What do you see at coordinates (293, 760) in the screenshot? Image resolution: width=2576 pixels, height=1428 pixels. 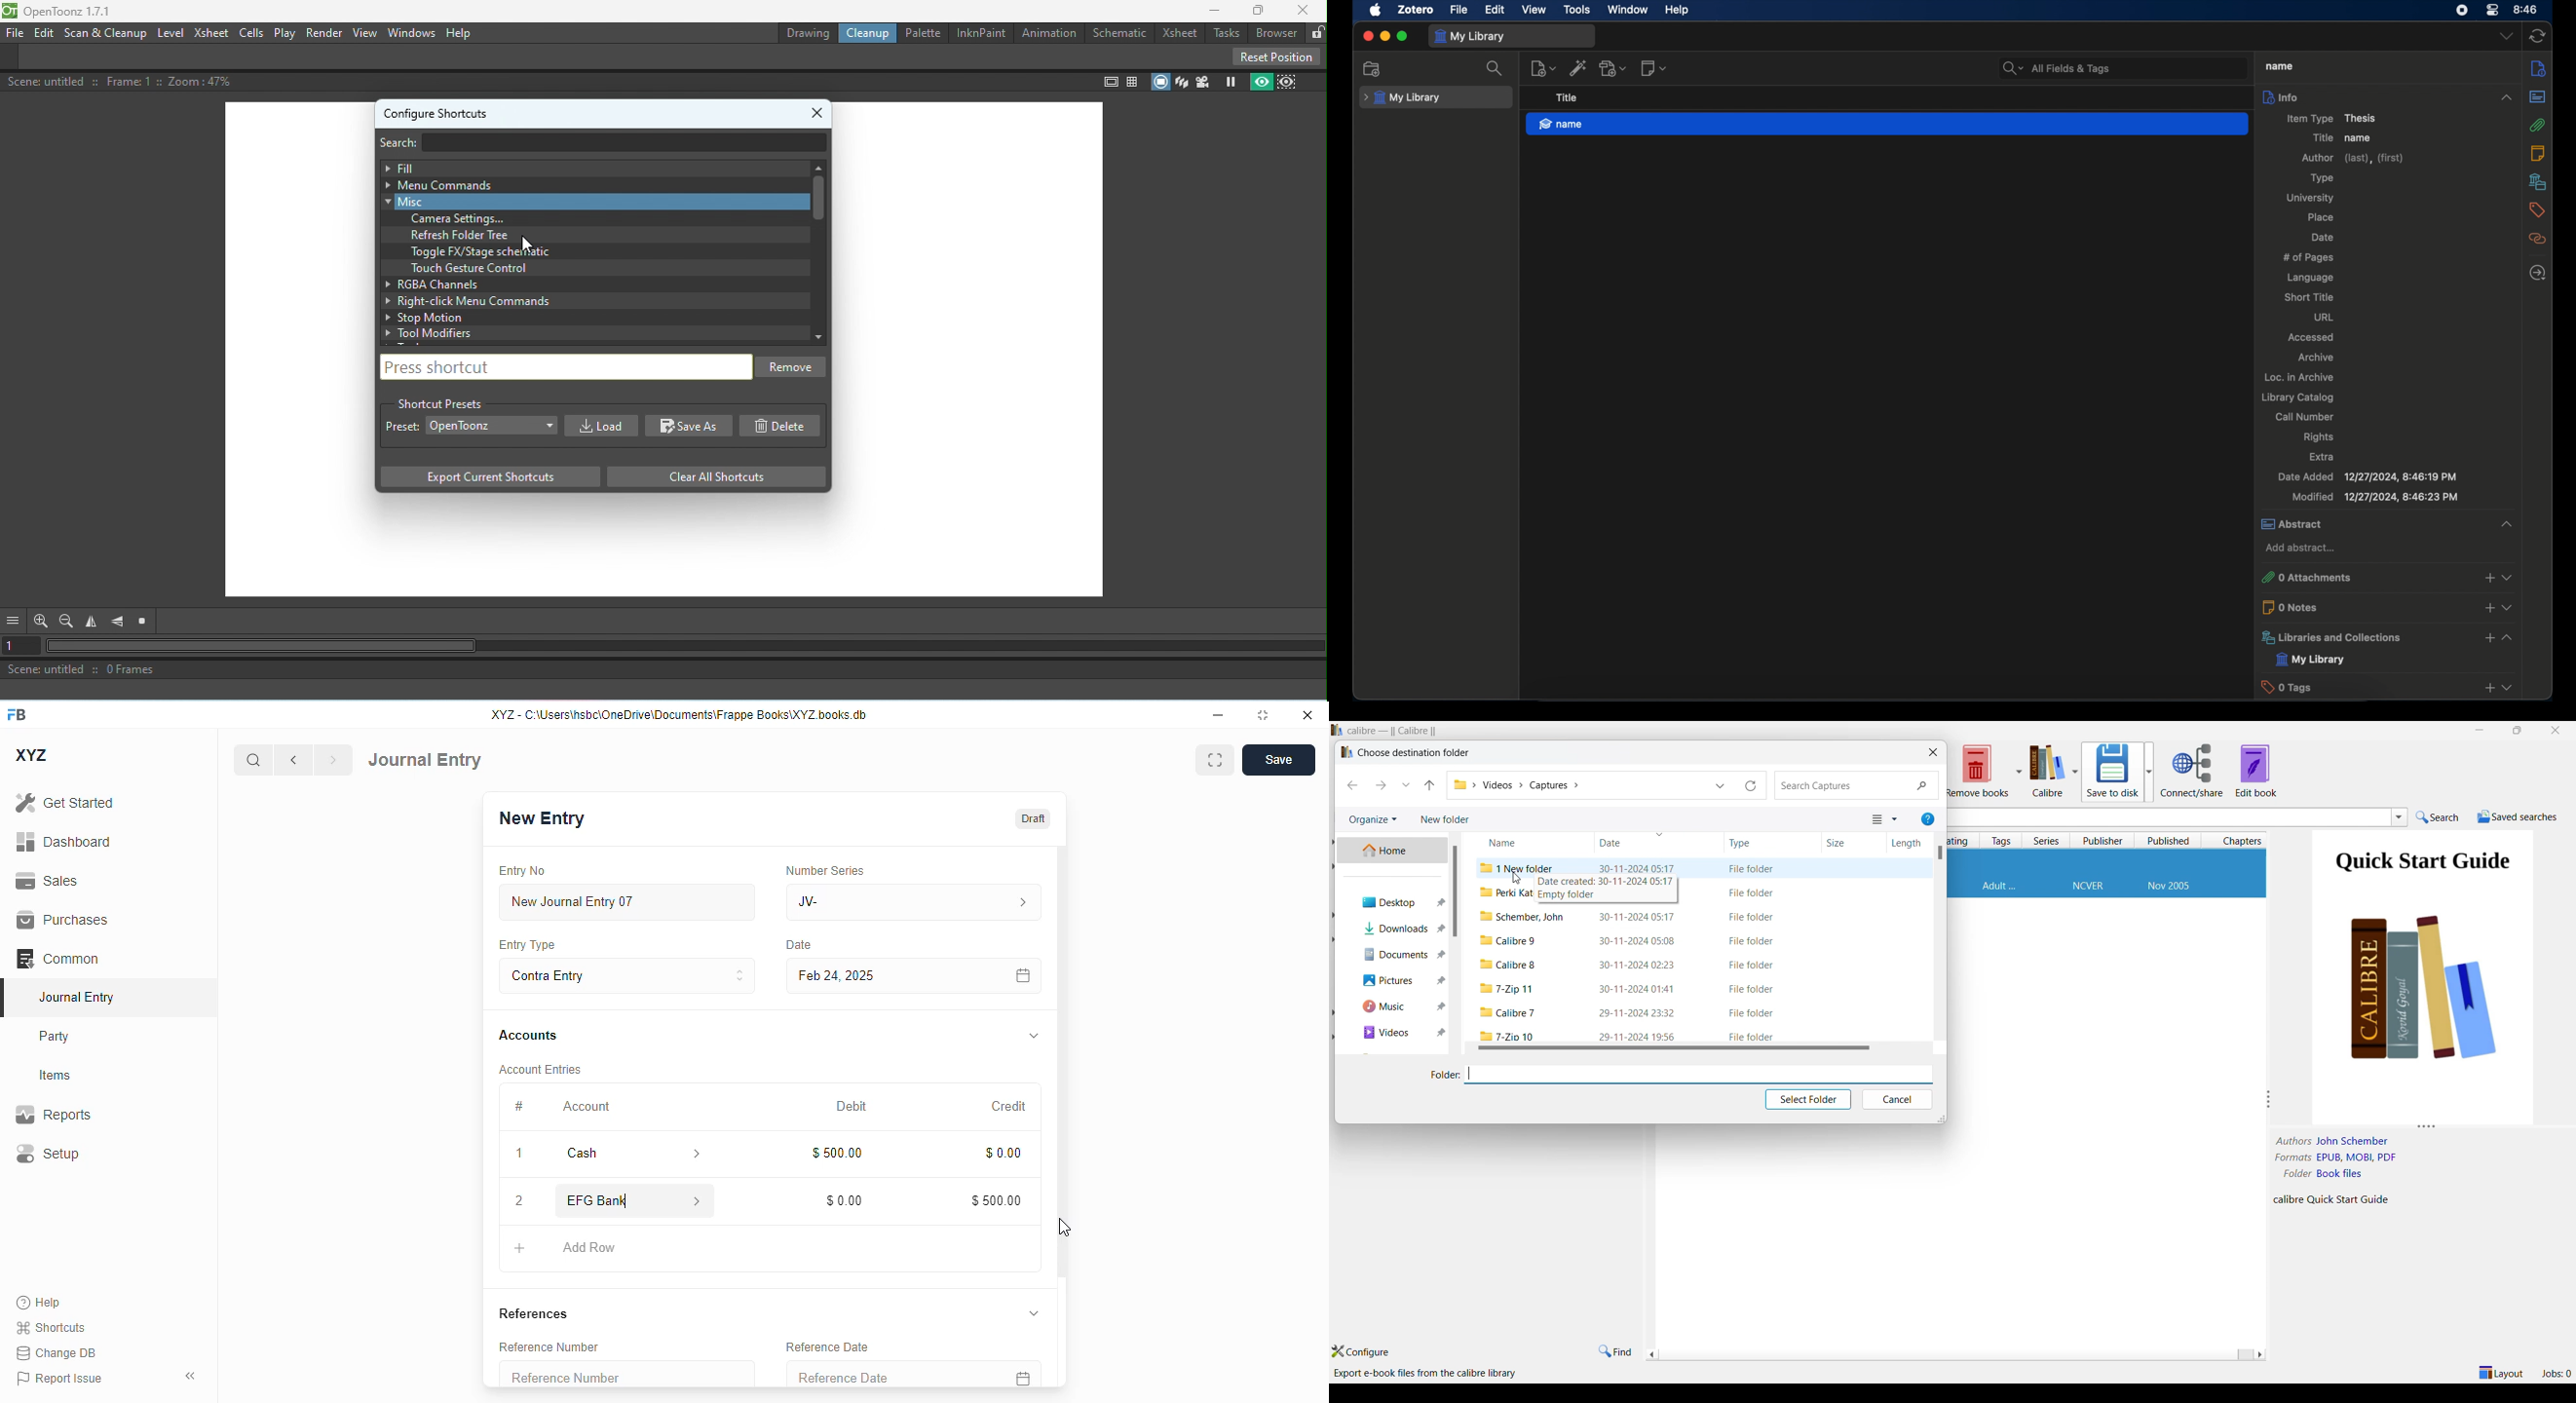 I see `previous` at bounding box center [293, 760].